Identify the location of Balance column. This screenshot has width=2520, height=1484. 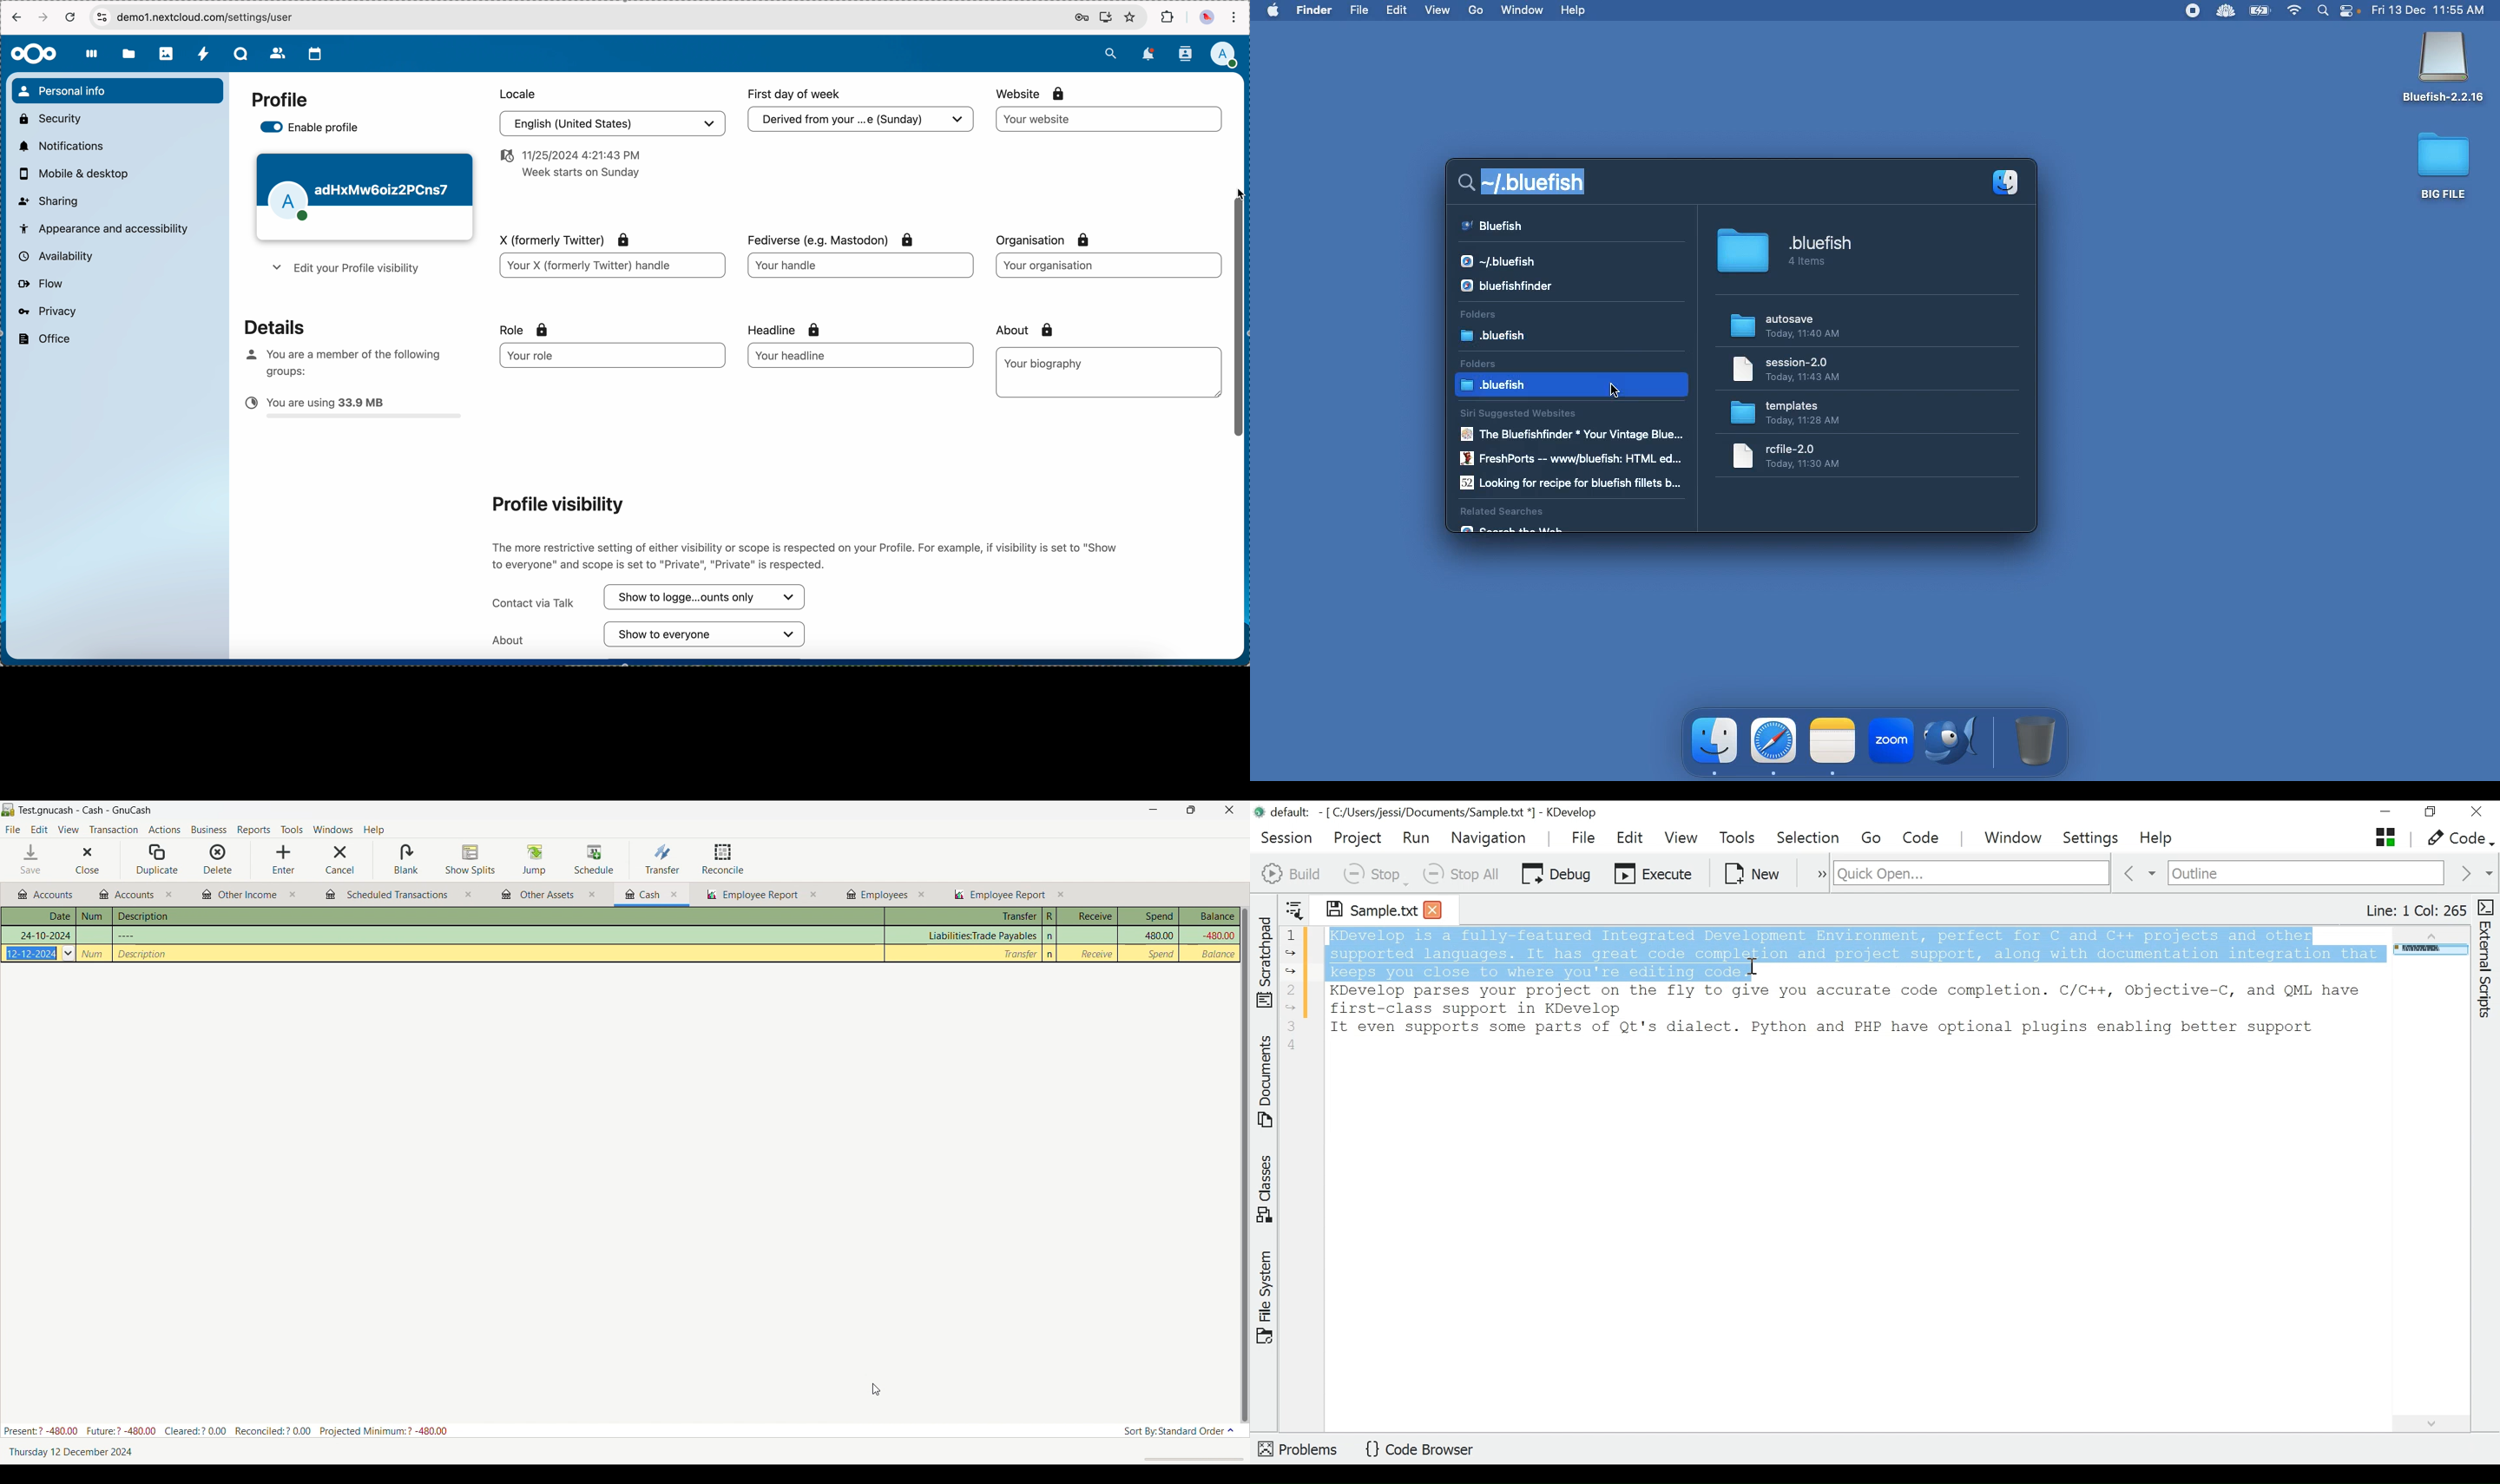
(1210, 916).